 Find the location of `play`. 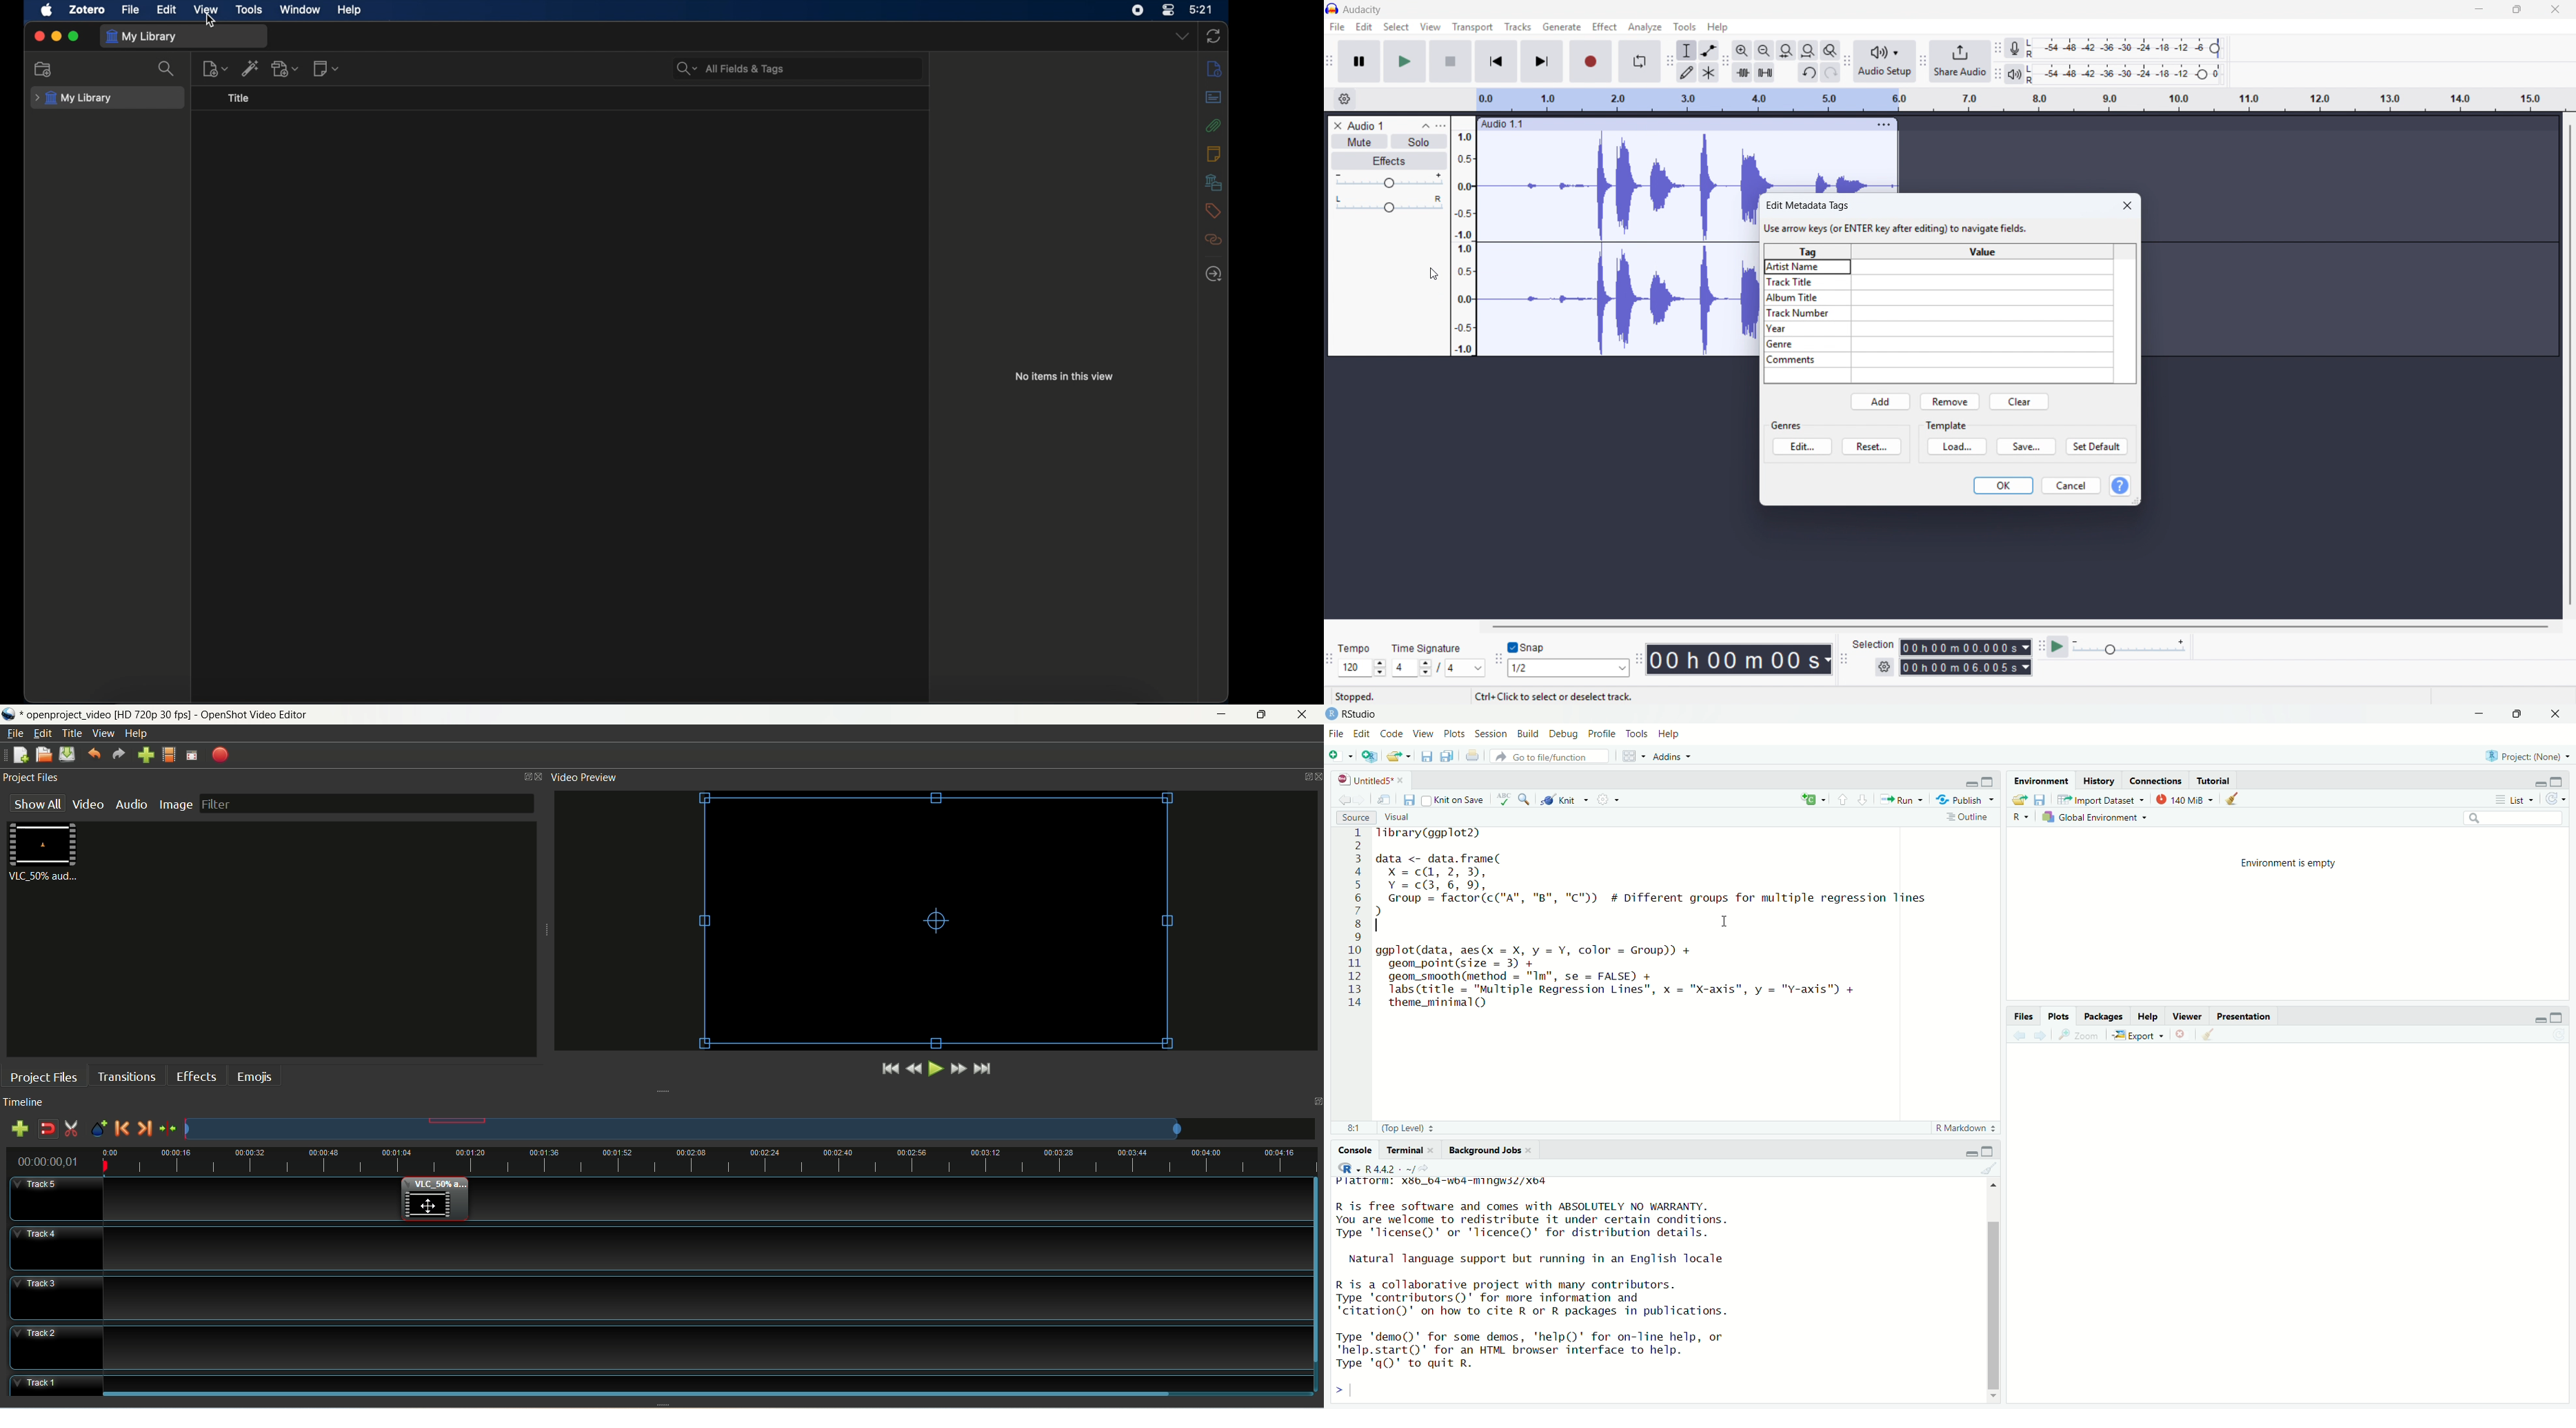

play is located at coordinates (1405, 61).